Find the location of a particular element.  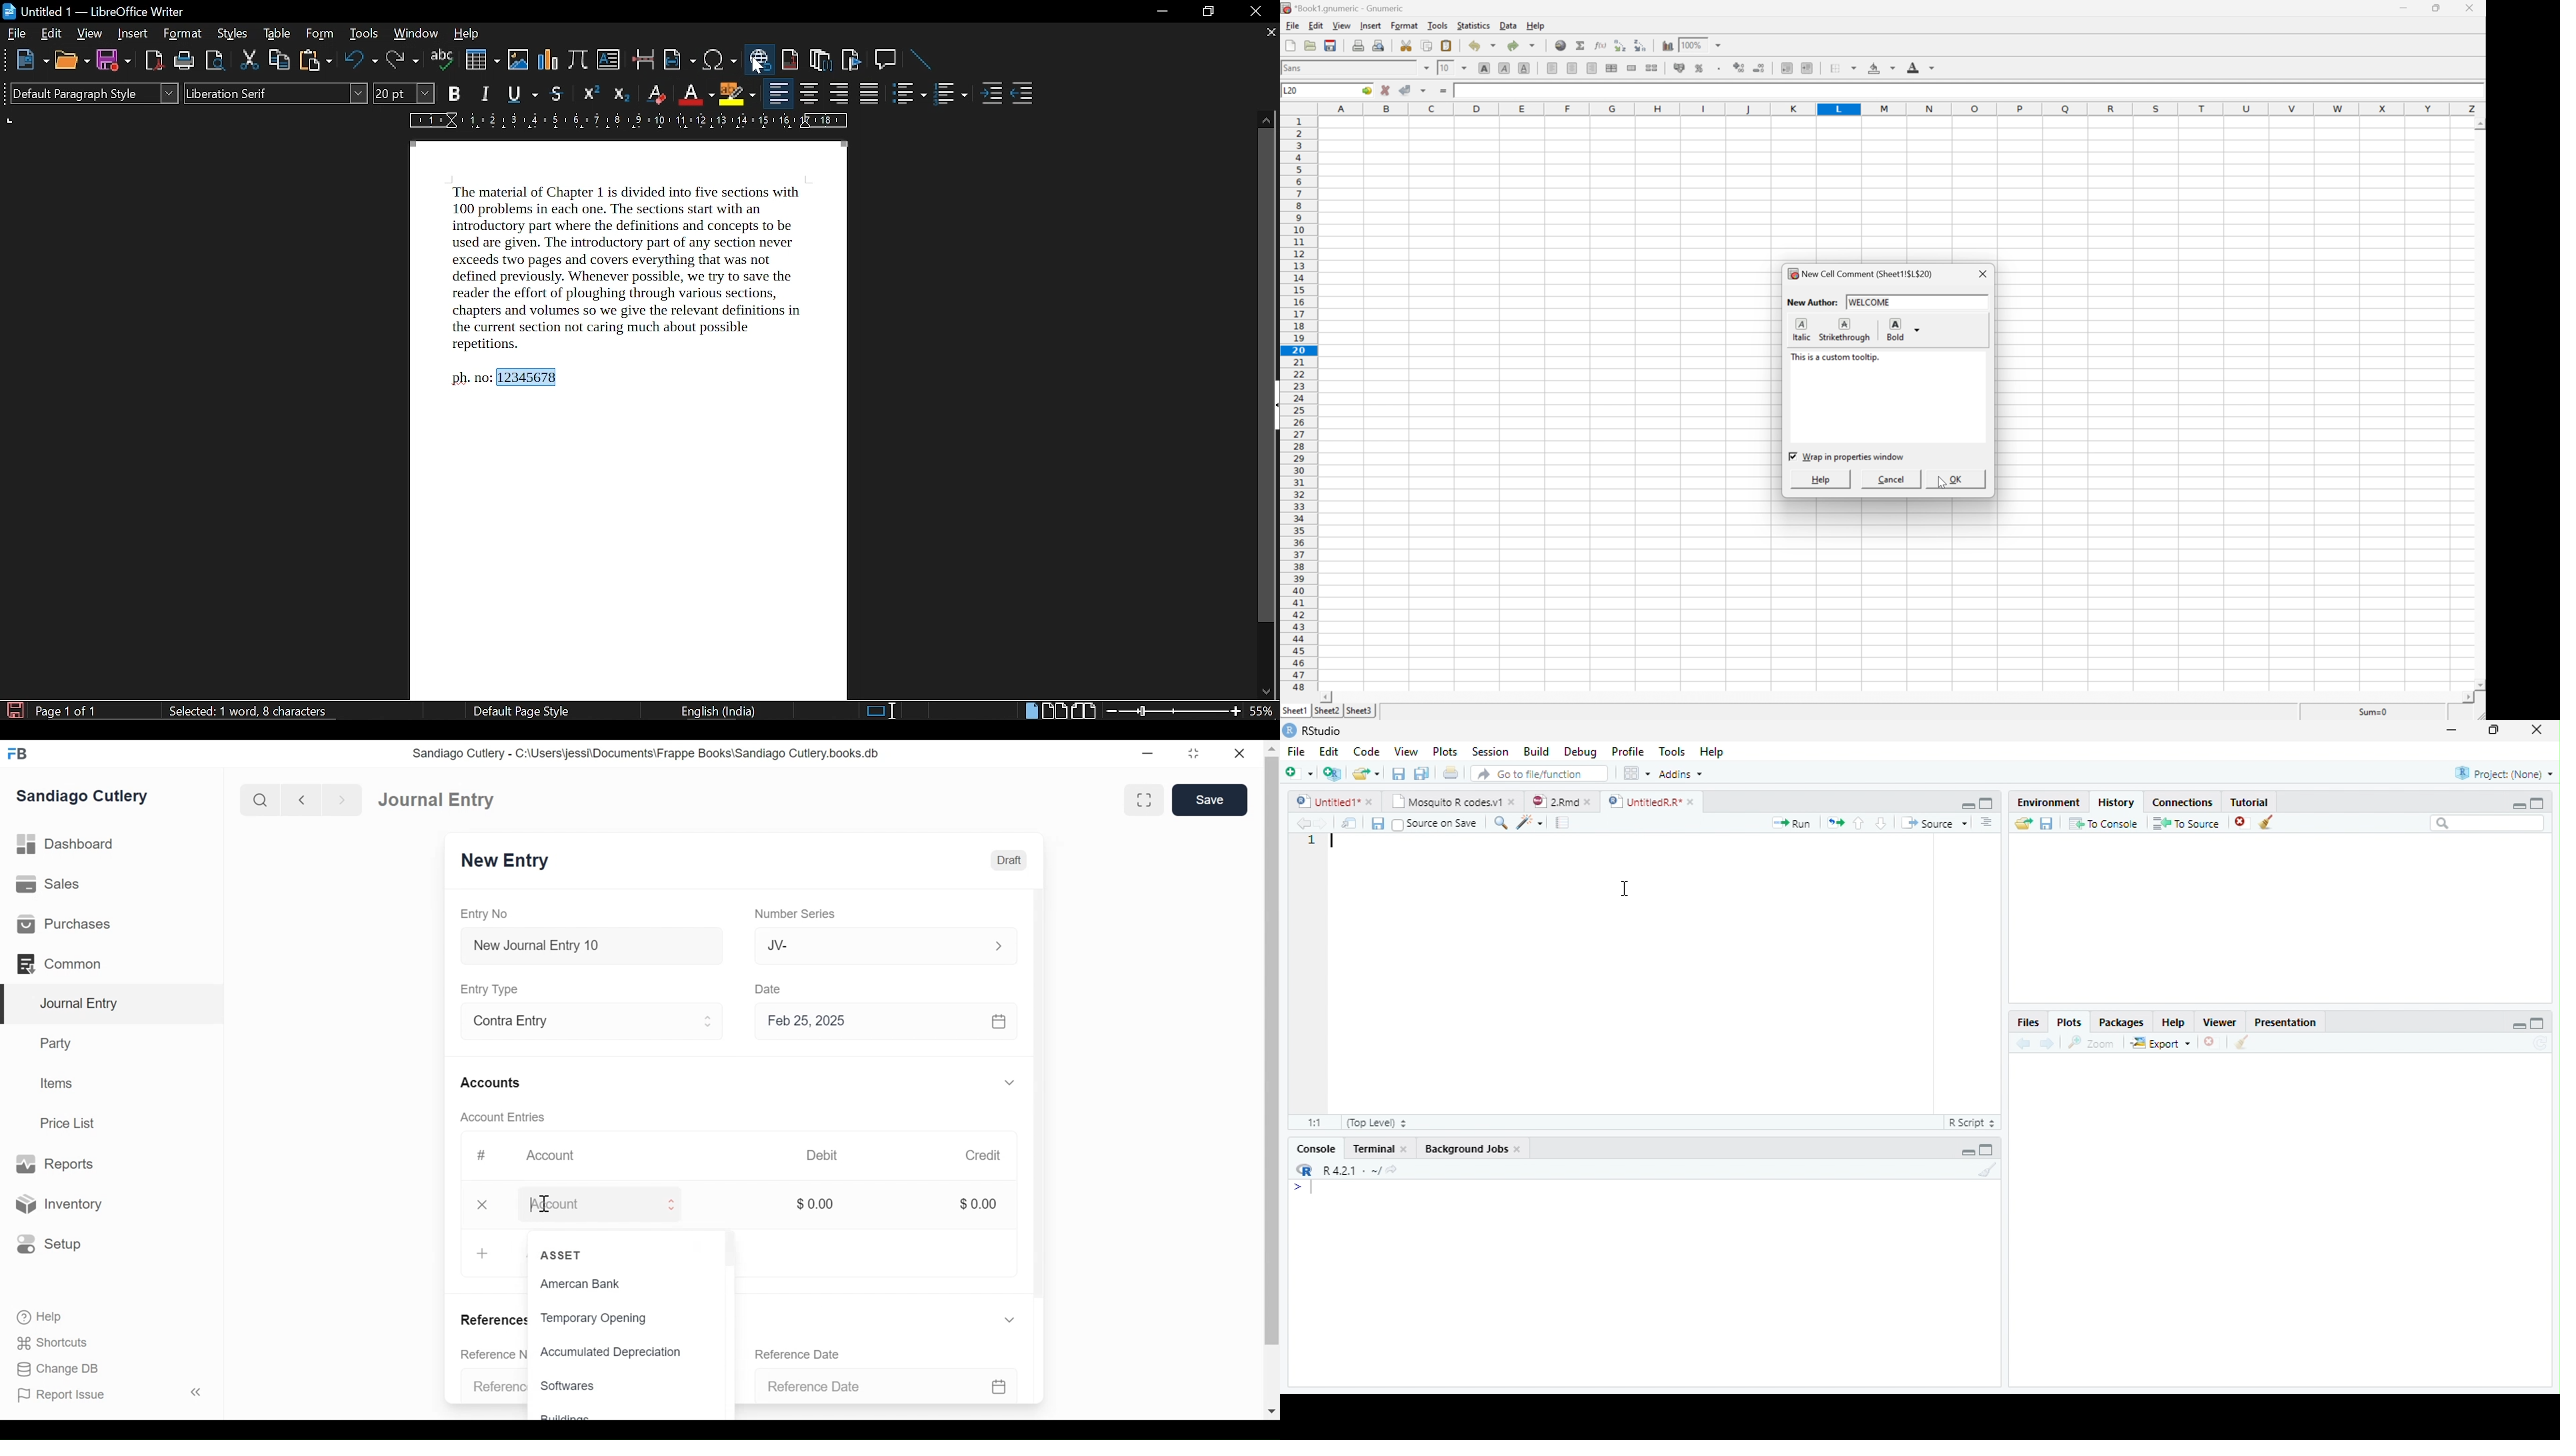

2Rmd is located at coordinates (1554, 801).